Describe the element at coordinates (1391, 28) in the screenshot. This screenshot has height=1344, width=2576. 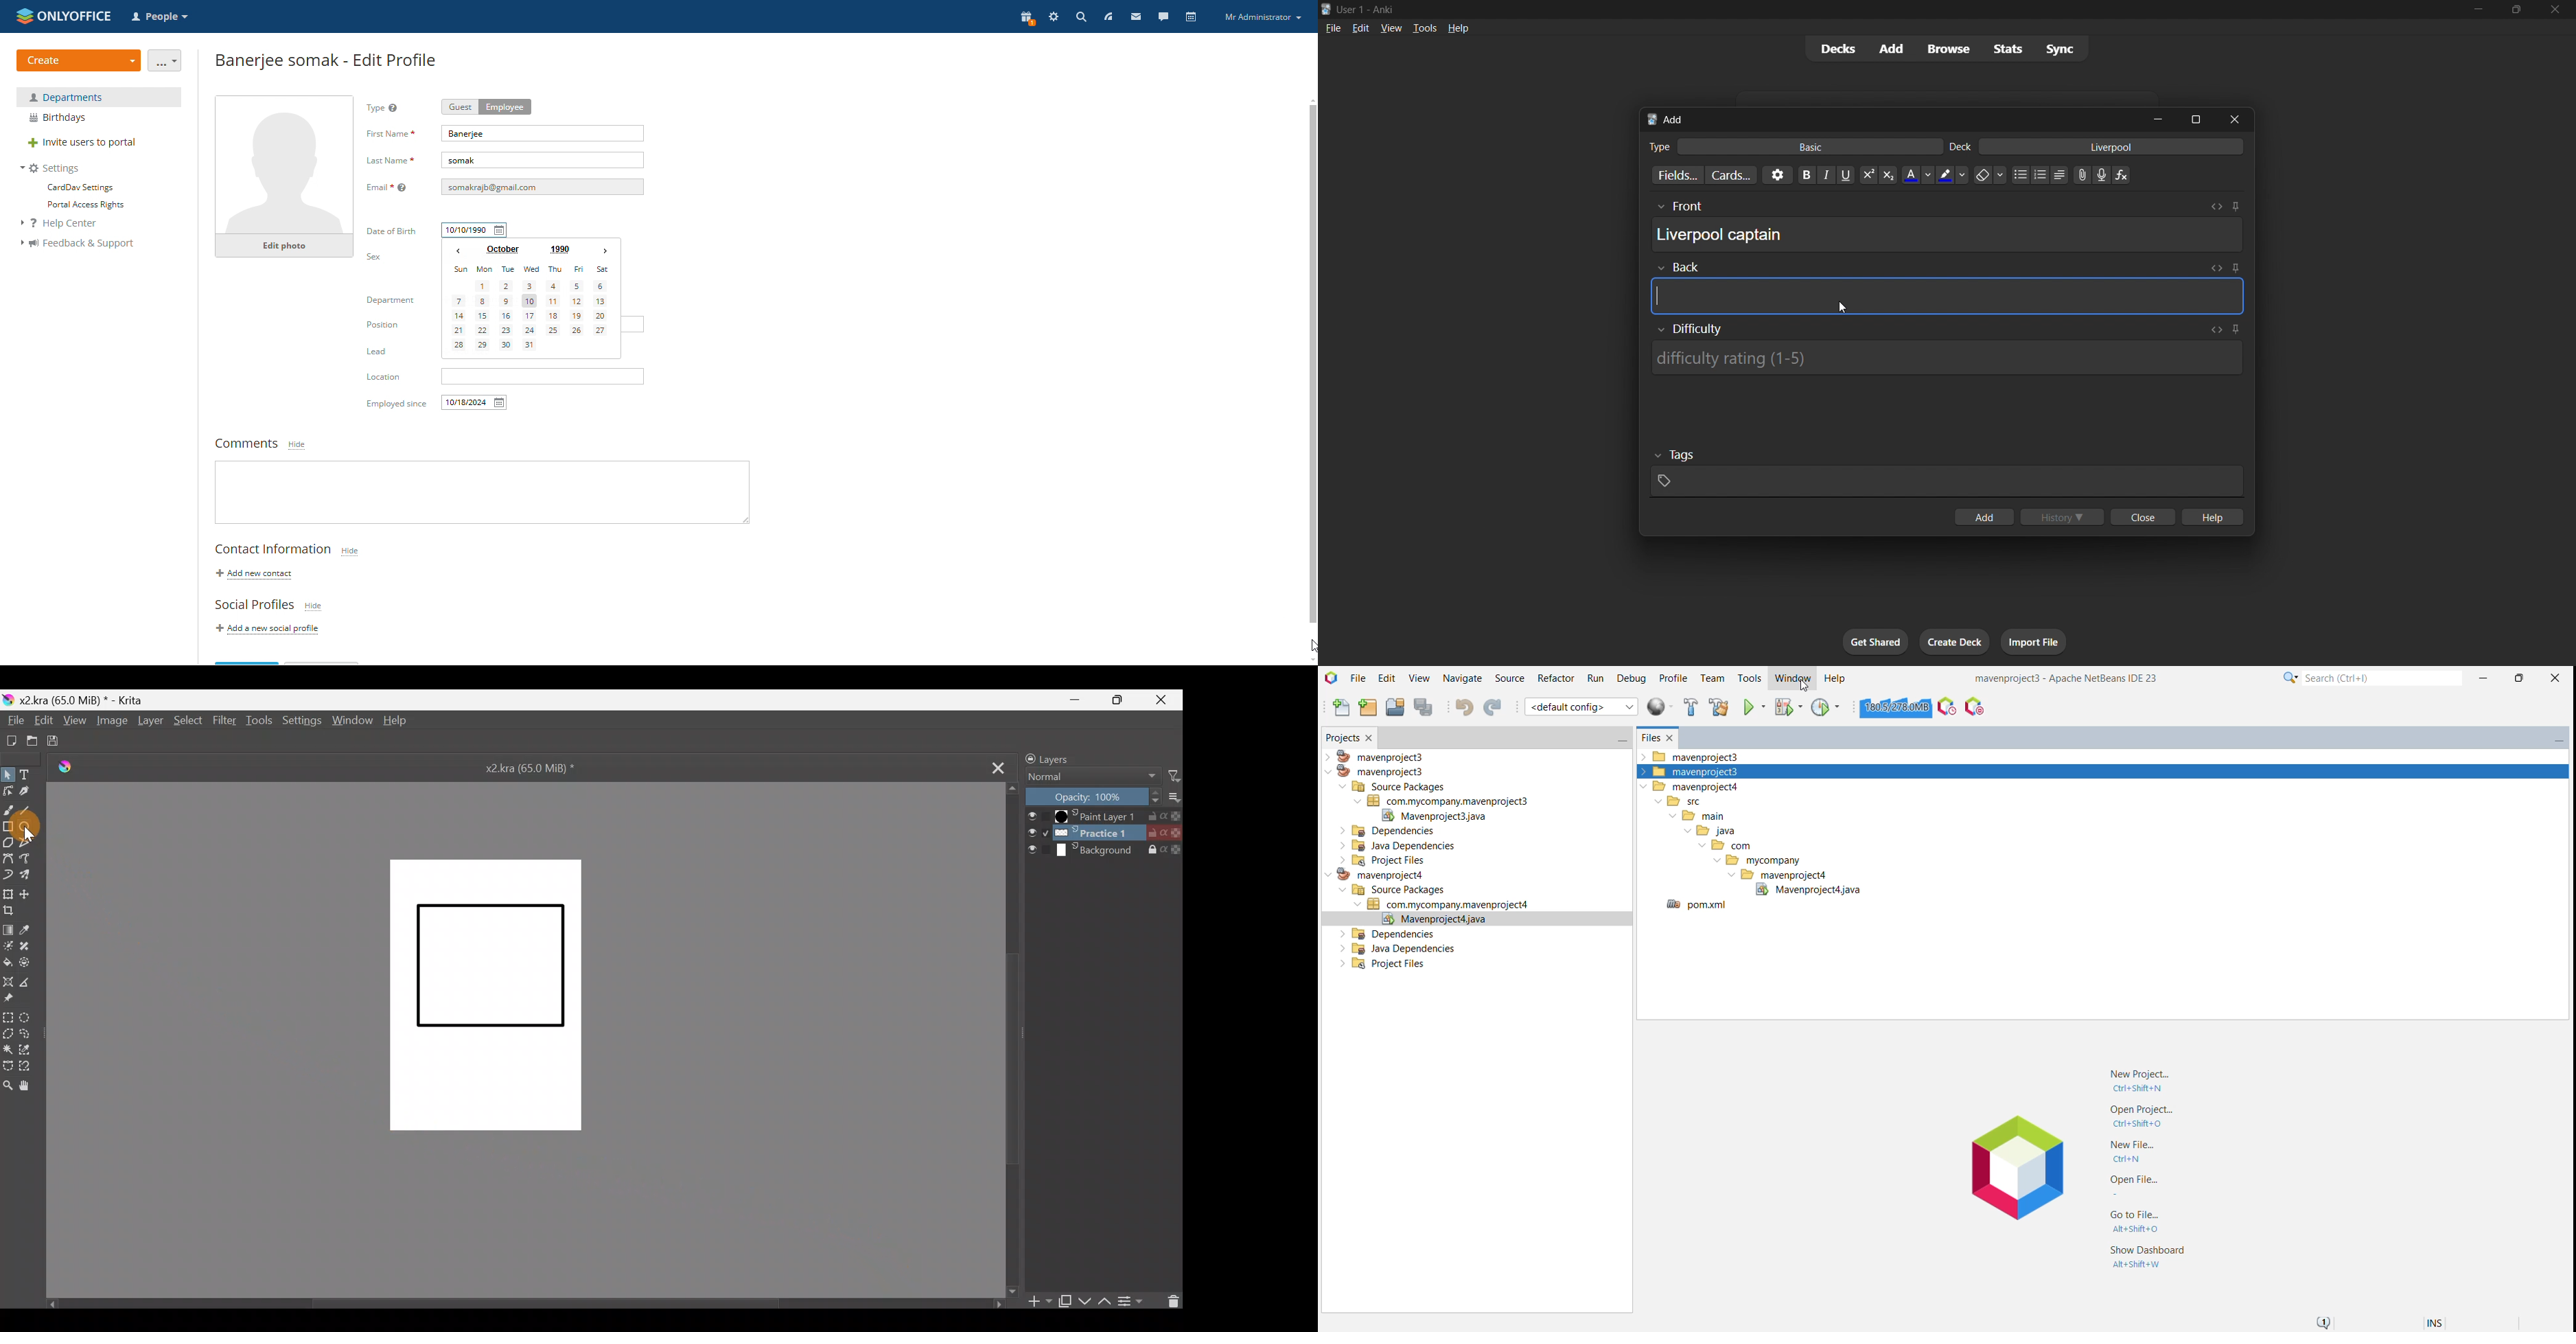
I see `view` at that location.